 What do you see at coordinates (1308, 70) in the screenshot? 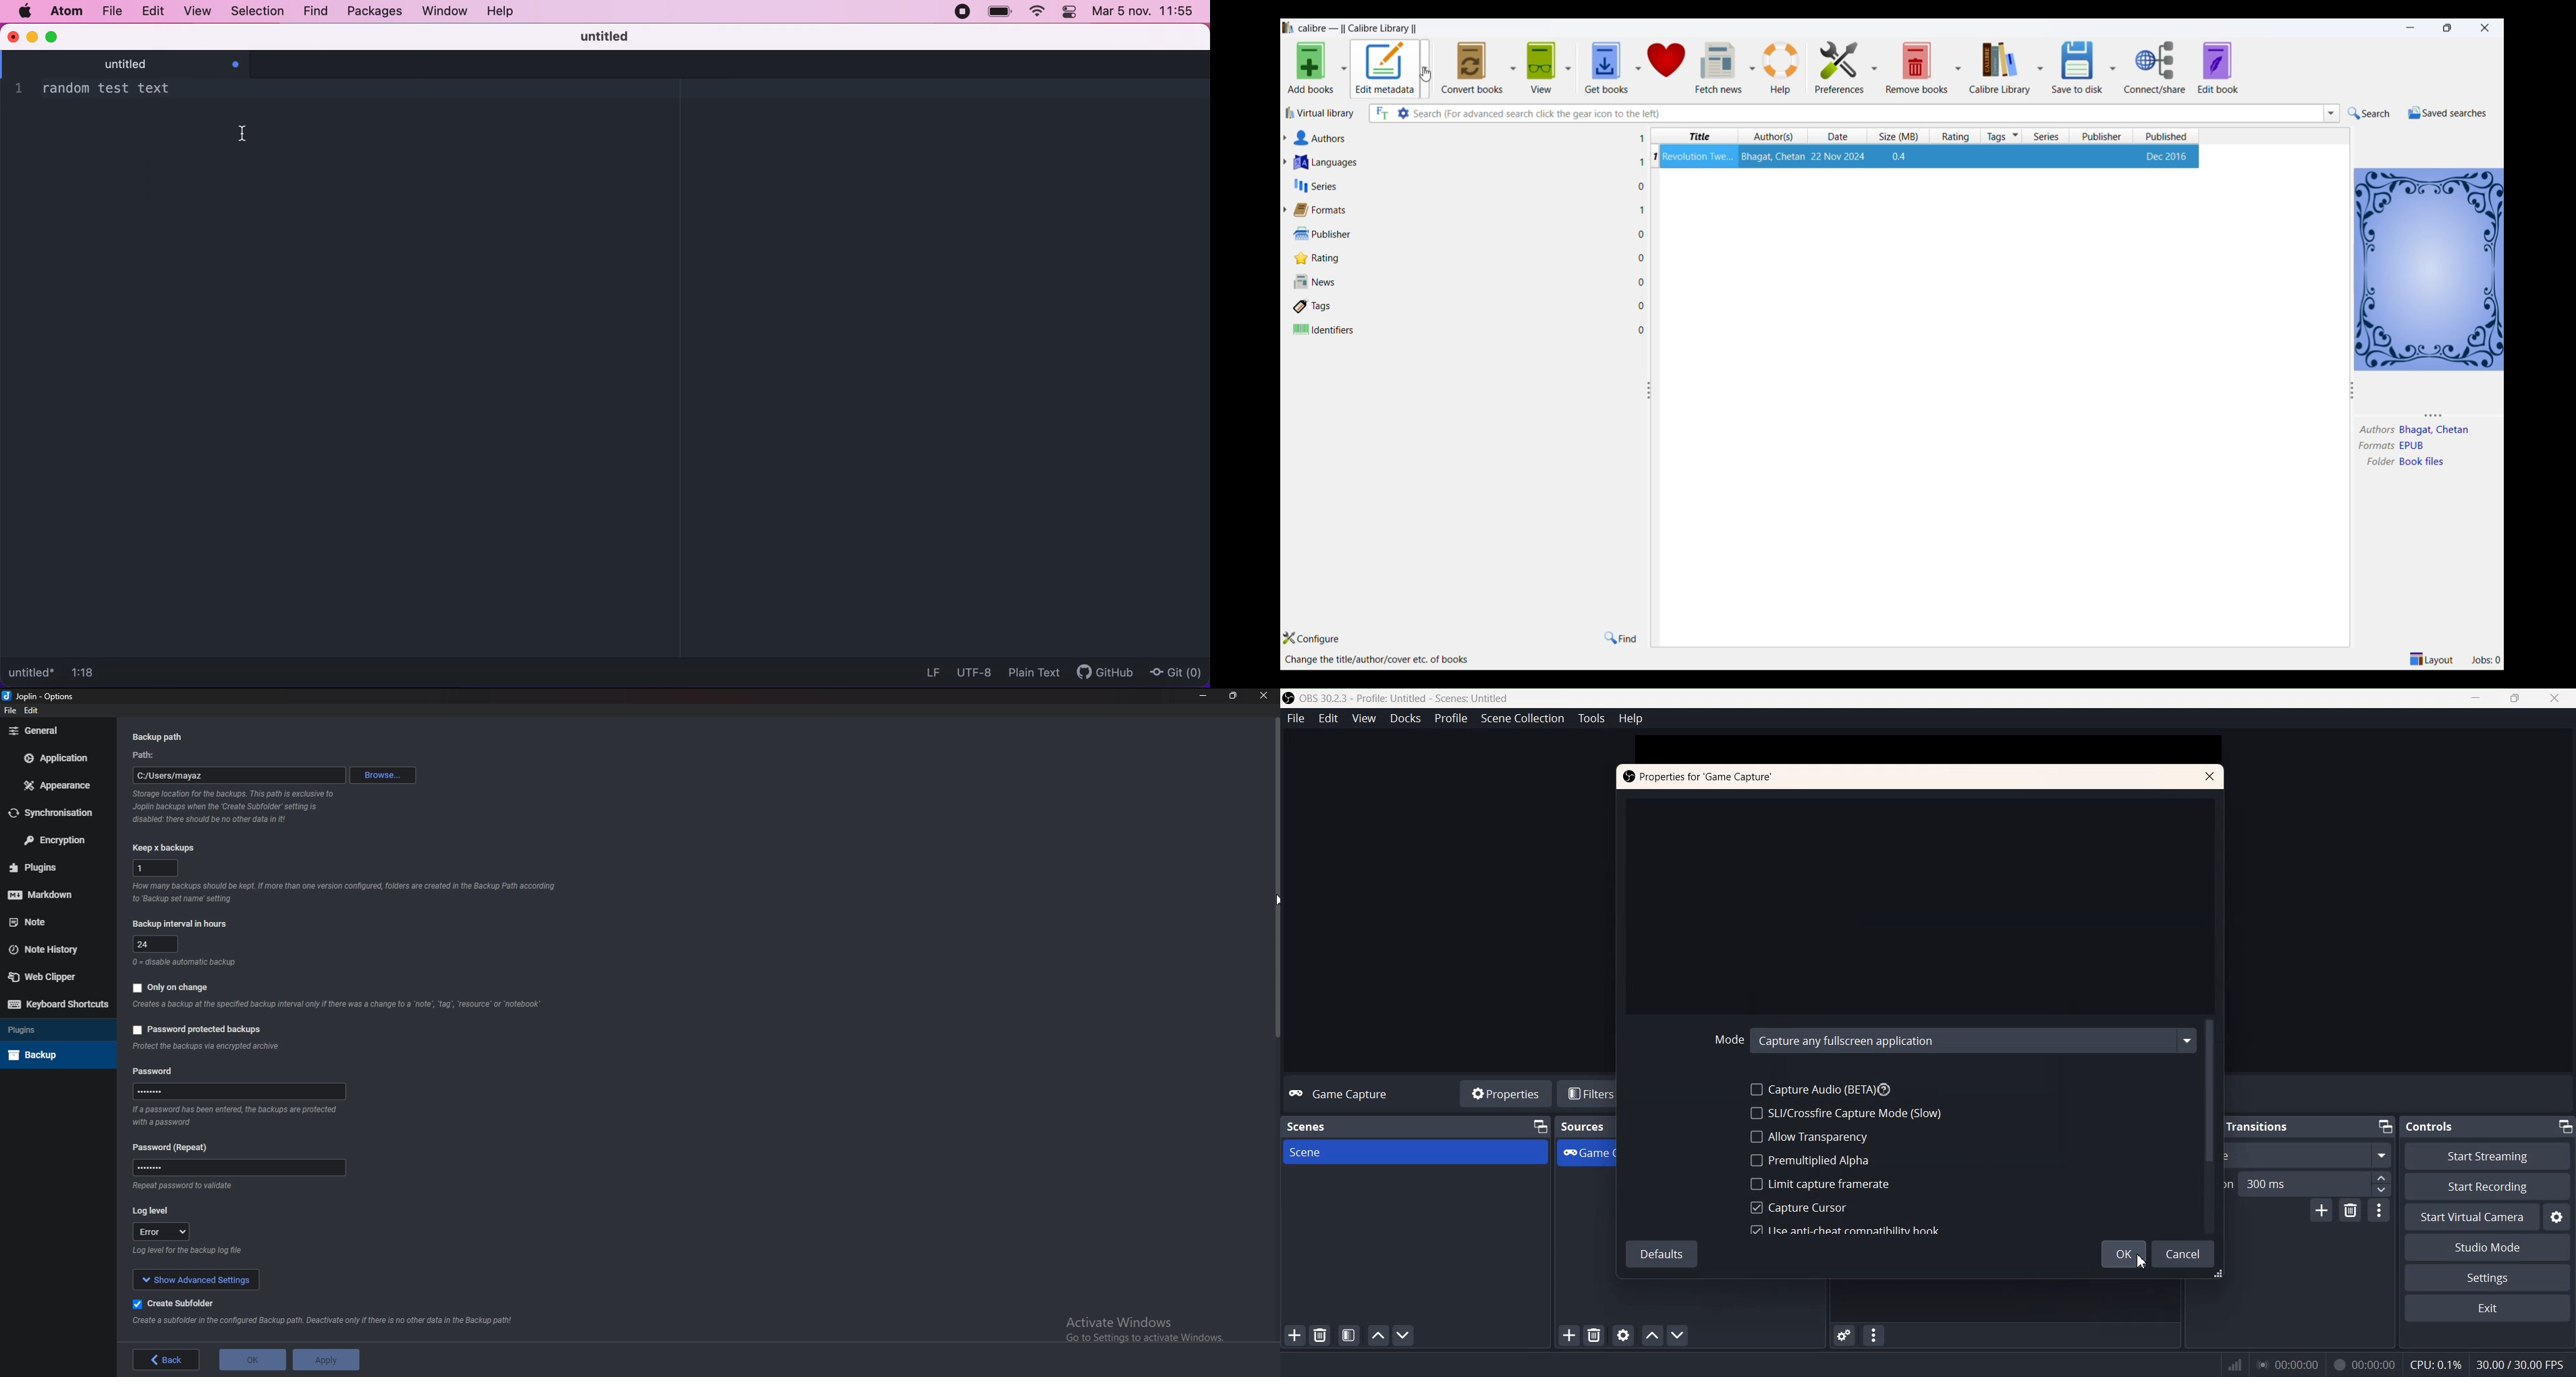
I see `add books` at bounding box center [1308, 70].